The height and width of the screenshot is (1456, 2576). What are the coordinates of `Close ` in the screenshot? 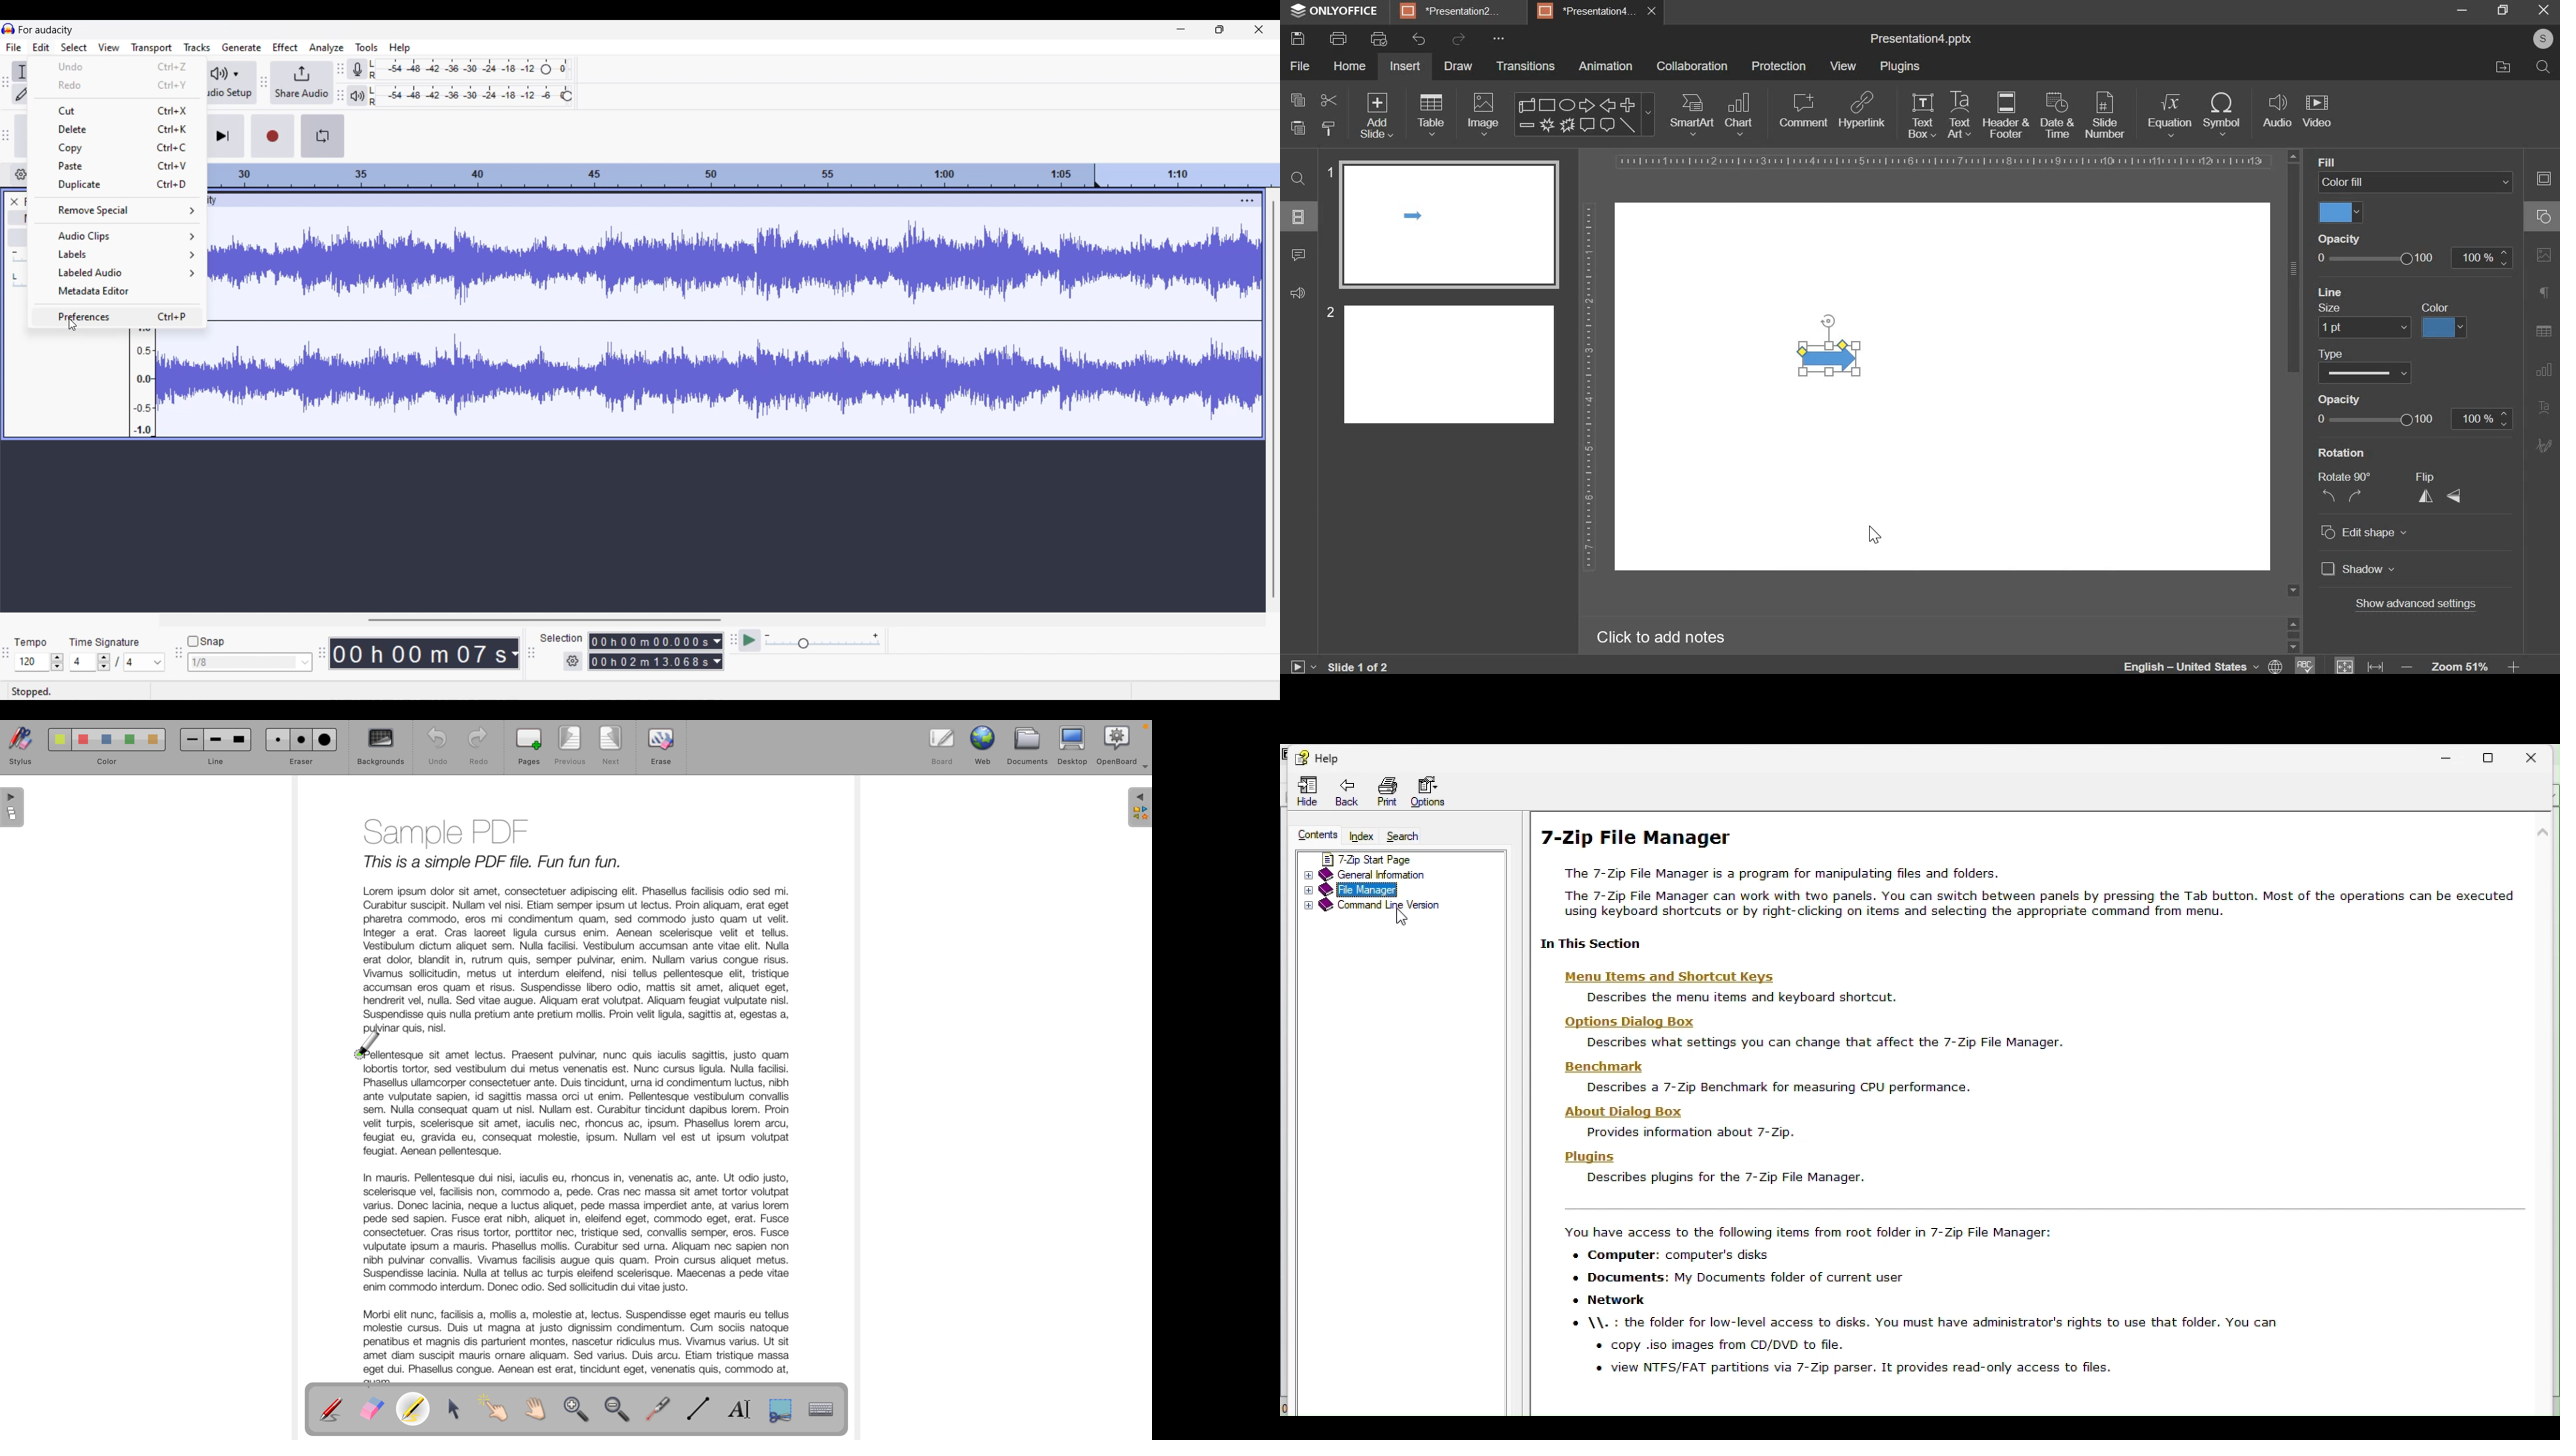 It's located at (2539, 755).